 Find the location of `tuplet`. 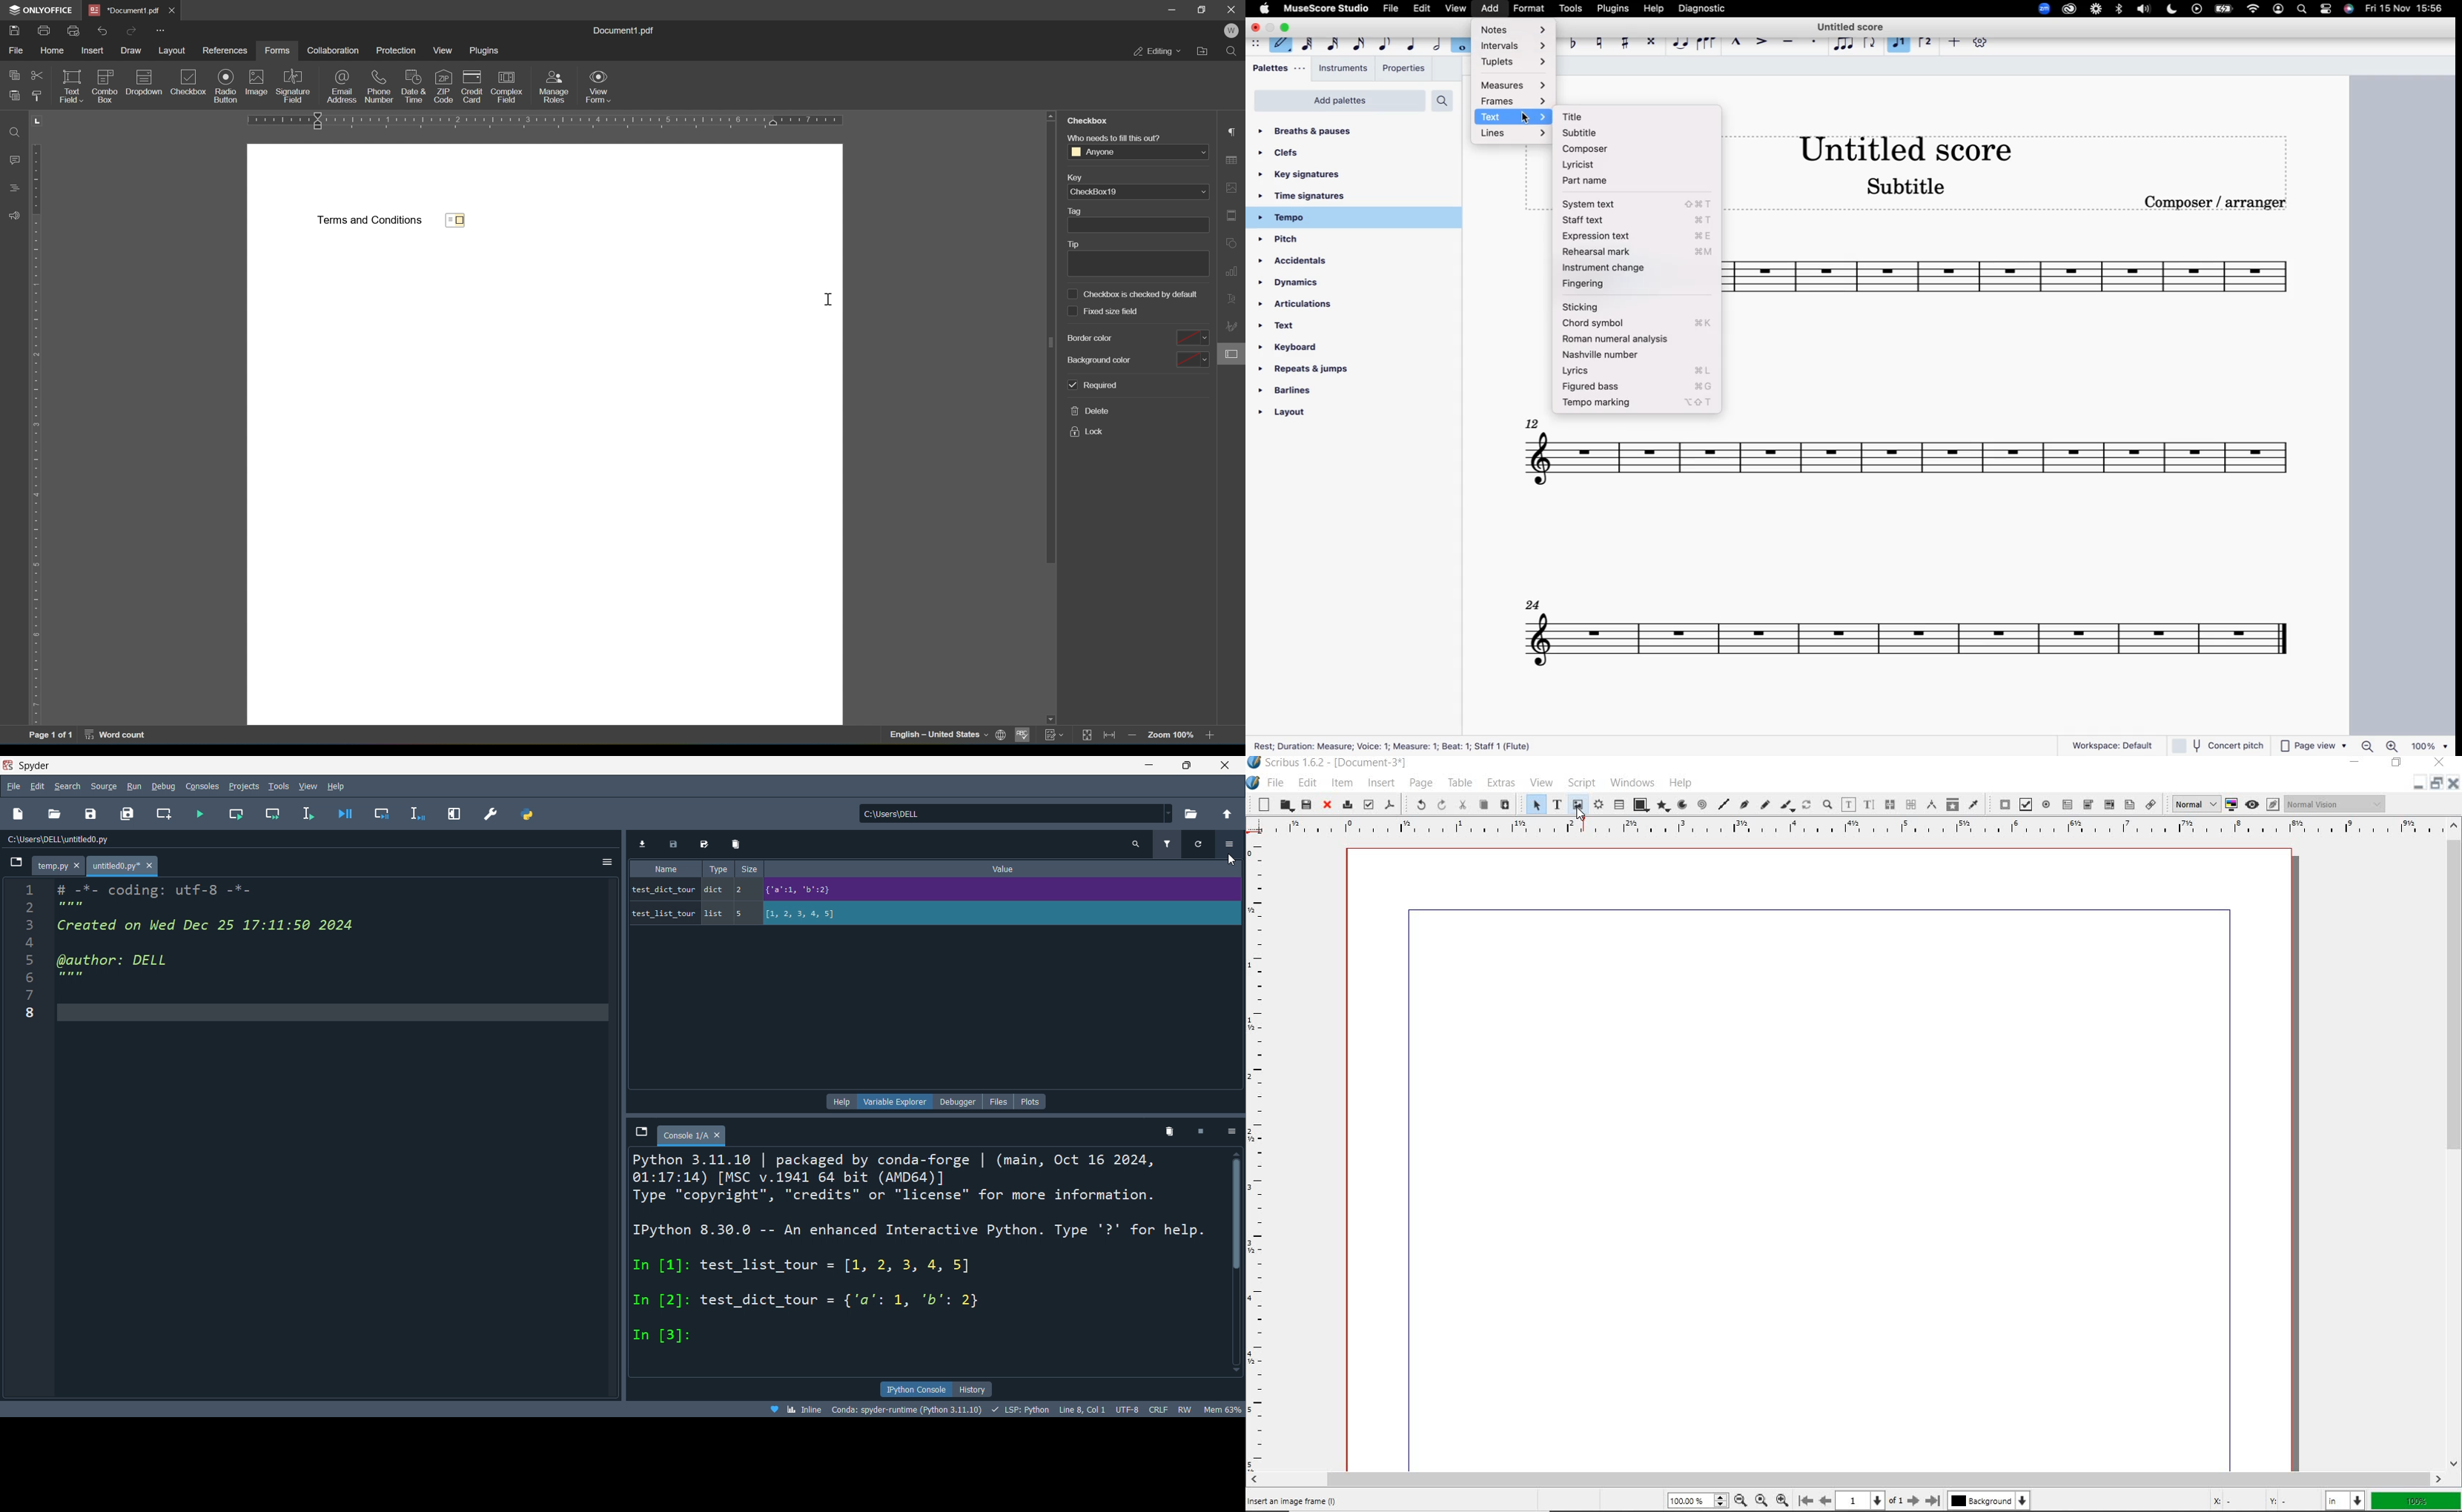

tuplet is located at coordinates (1843, 45).